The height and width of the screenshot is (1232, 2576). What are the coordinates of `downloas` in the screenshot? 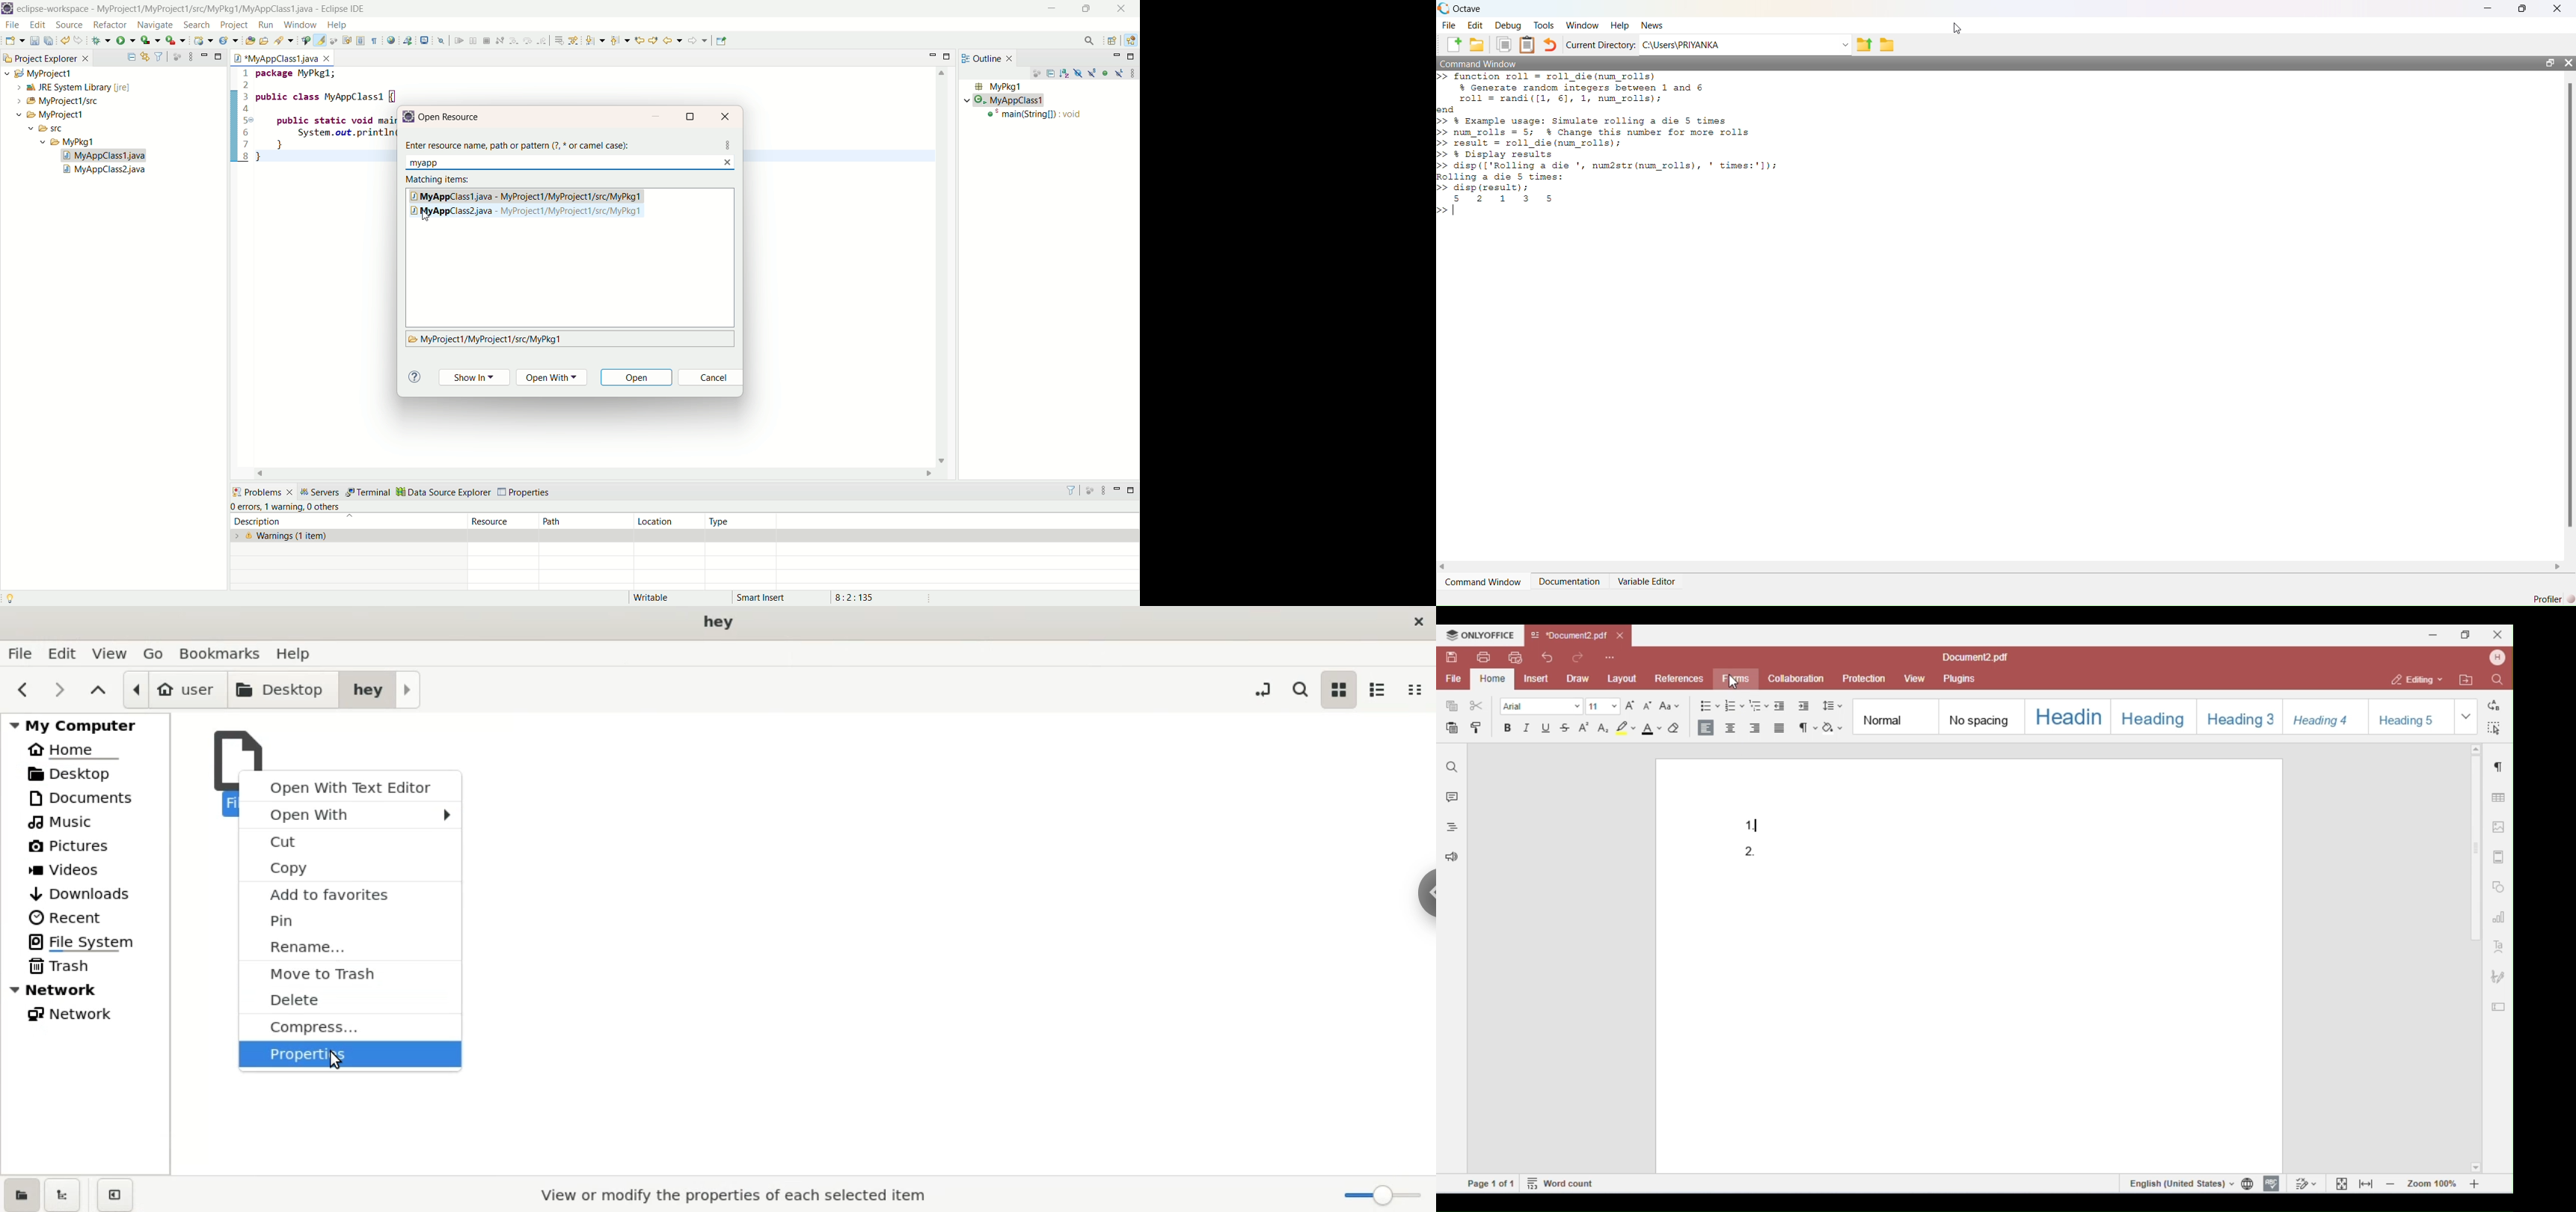 It's located at (86, 893).